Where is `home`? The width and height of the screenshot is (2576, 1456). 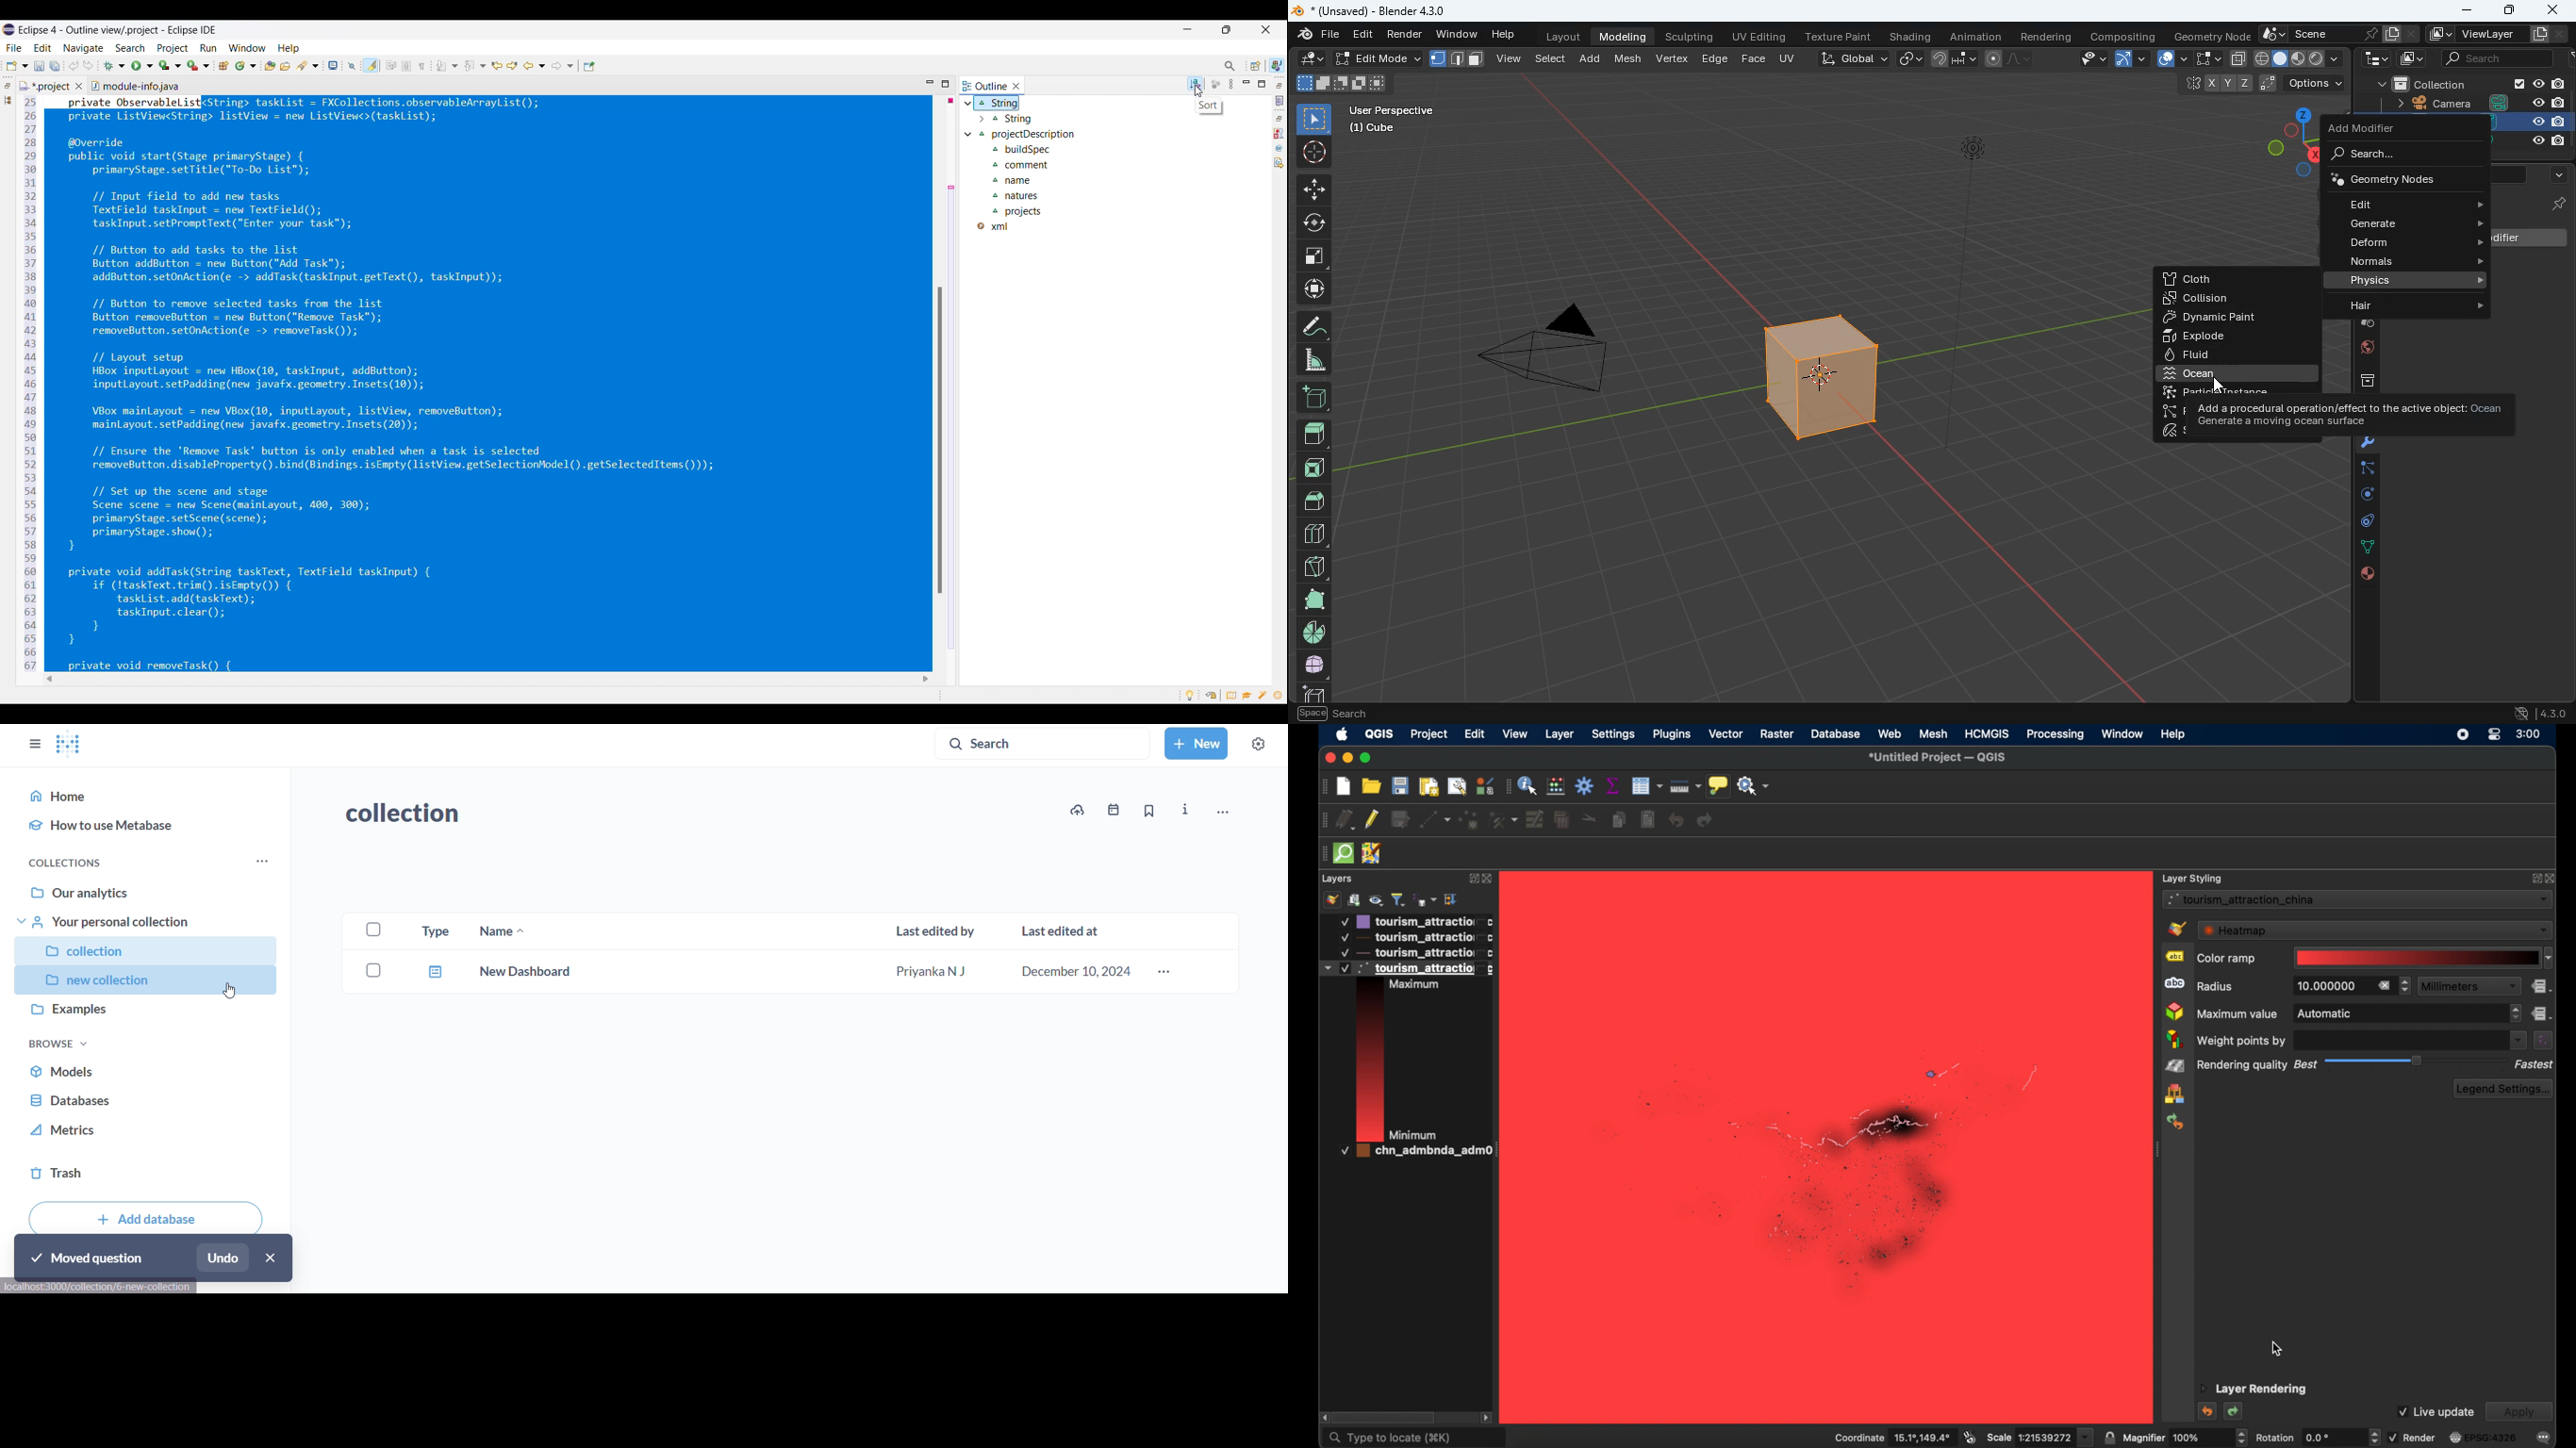
home is located at coordinates (150, 795).